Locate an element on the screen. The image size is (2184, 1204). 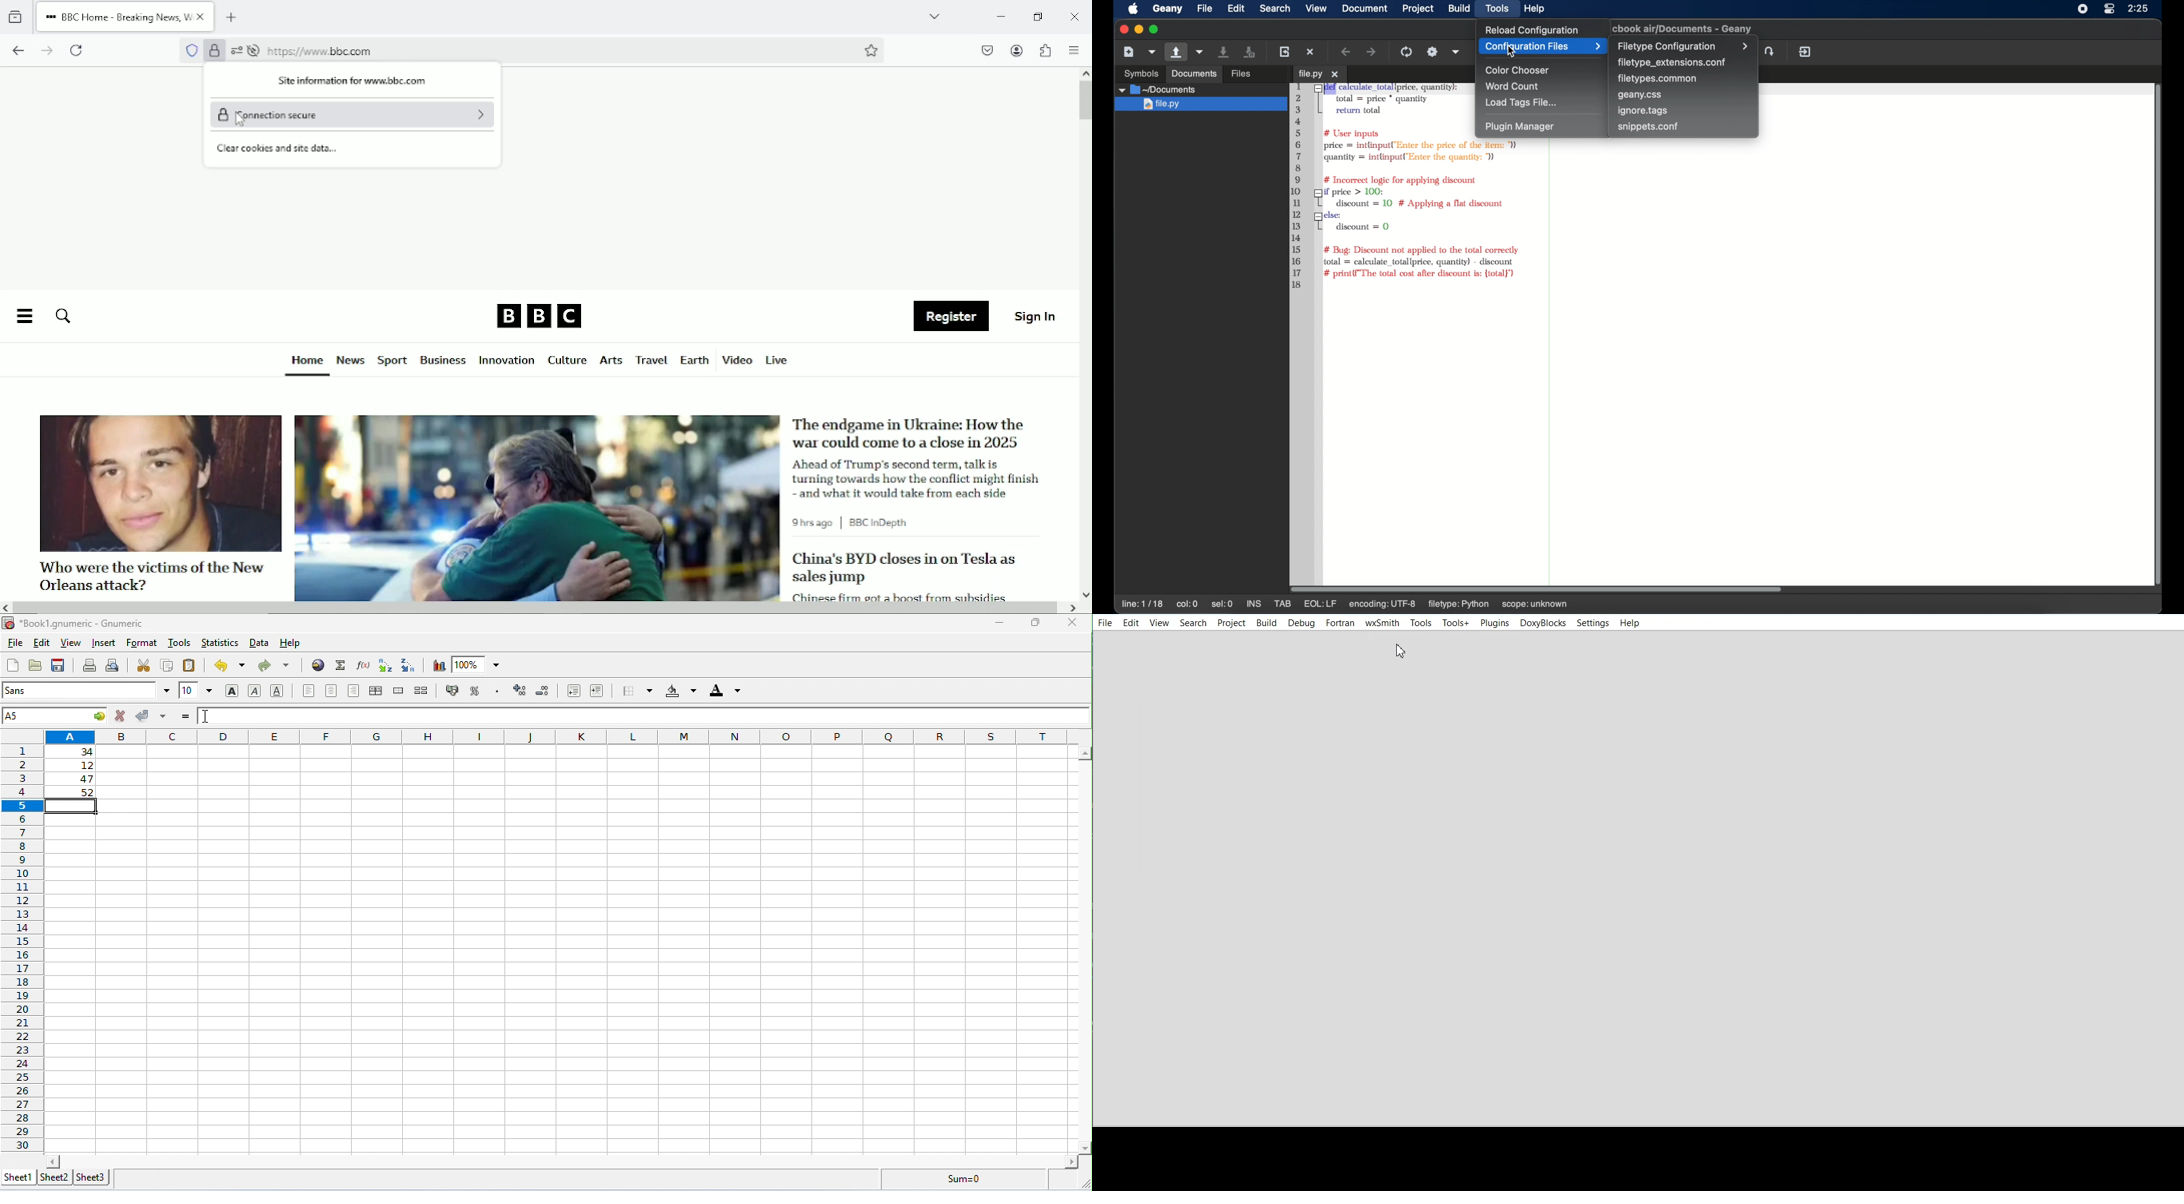
scroll up is located at coordinates (1085, 73).